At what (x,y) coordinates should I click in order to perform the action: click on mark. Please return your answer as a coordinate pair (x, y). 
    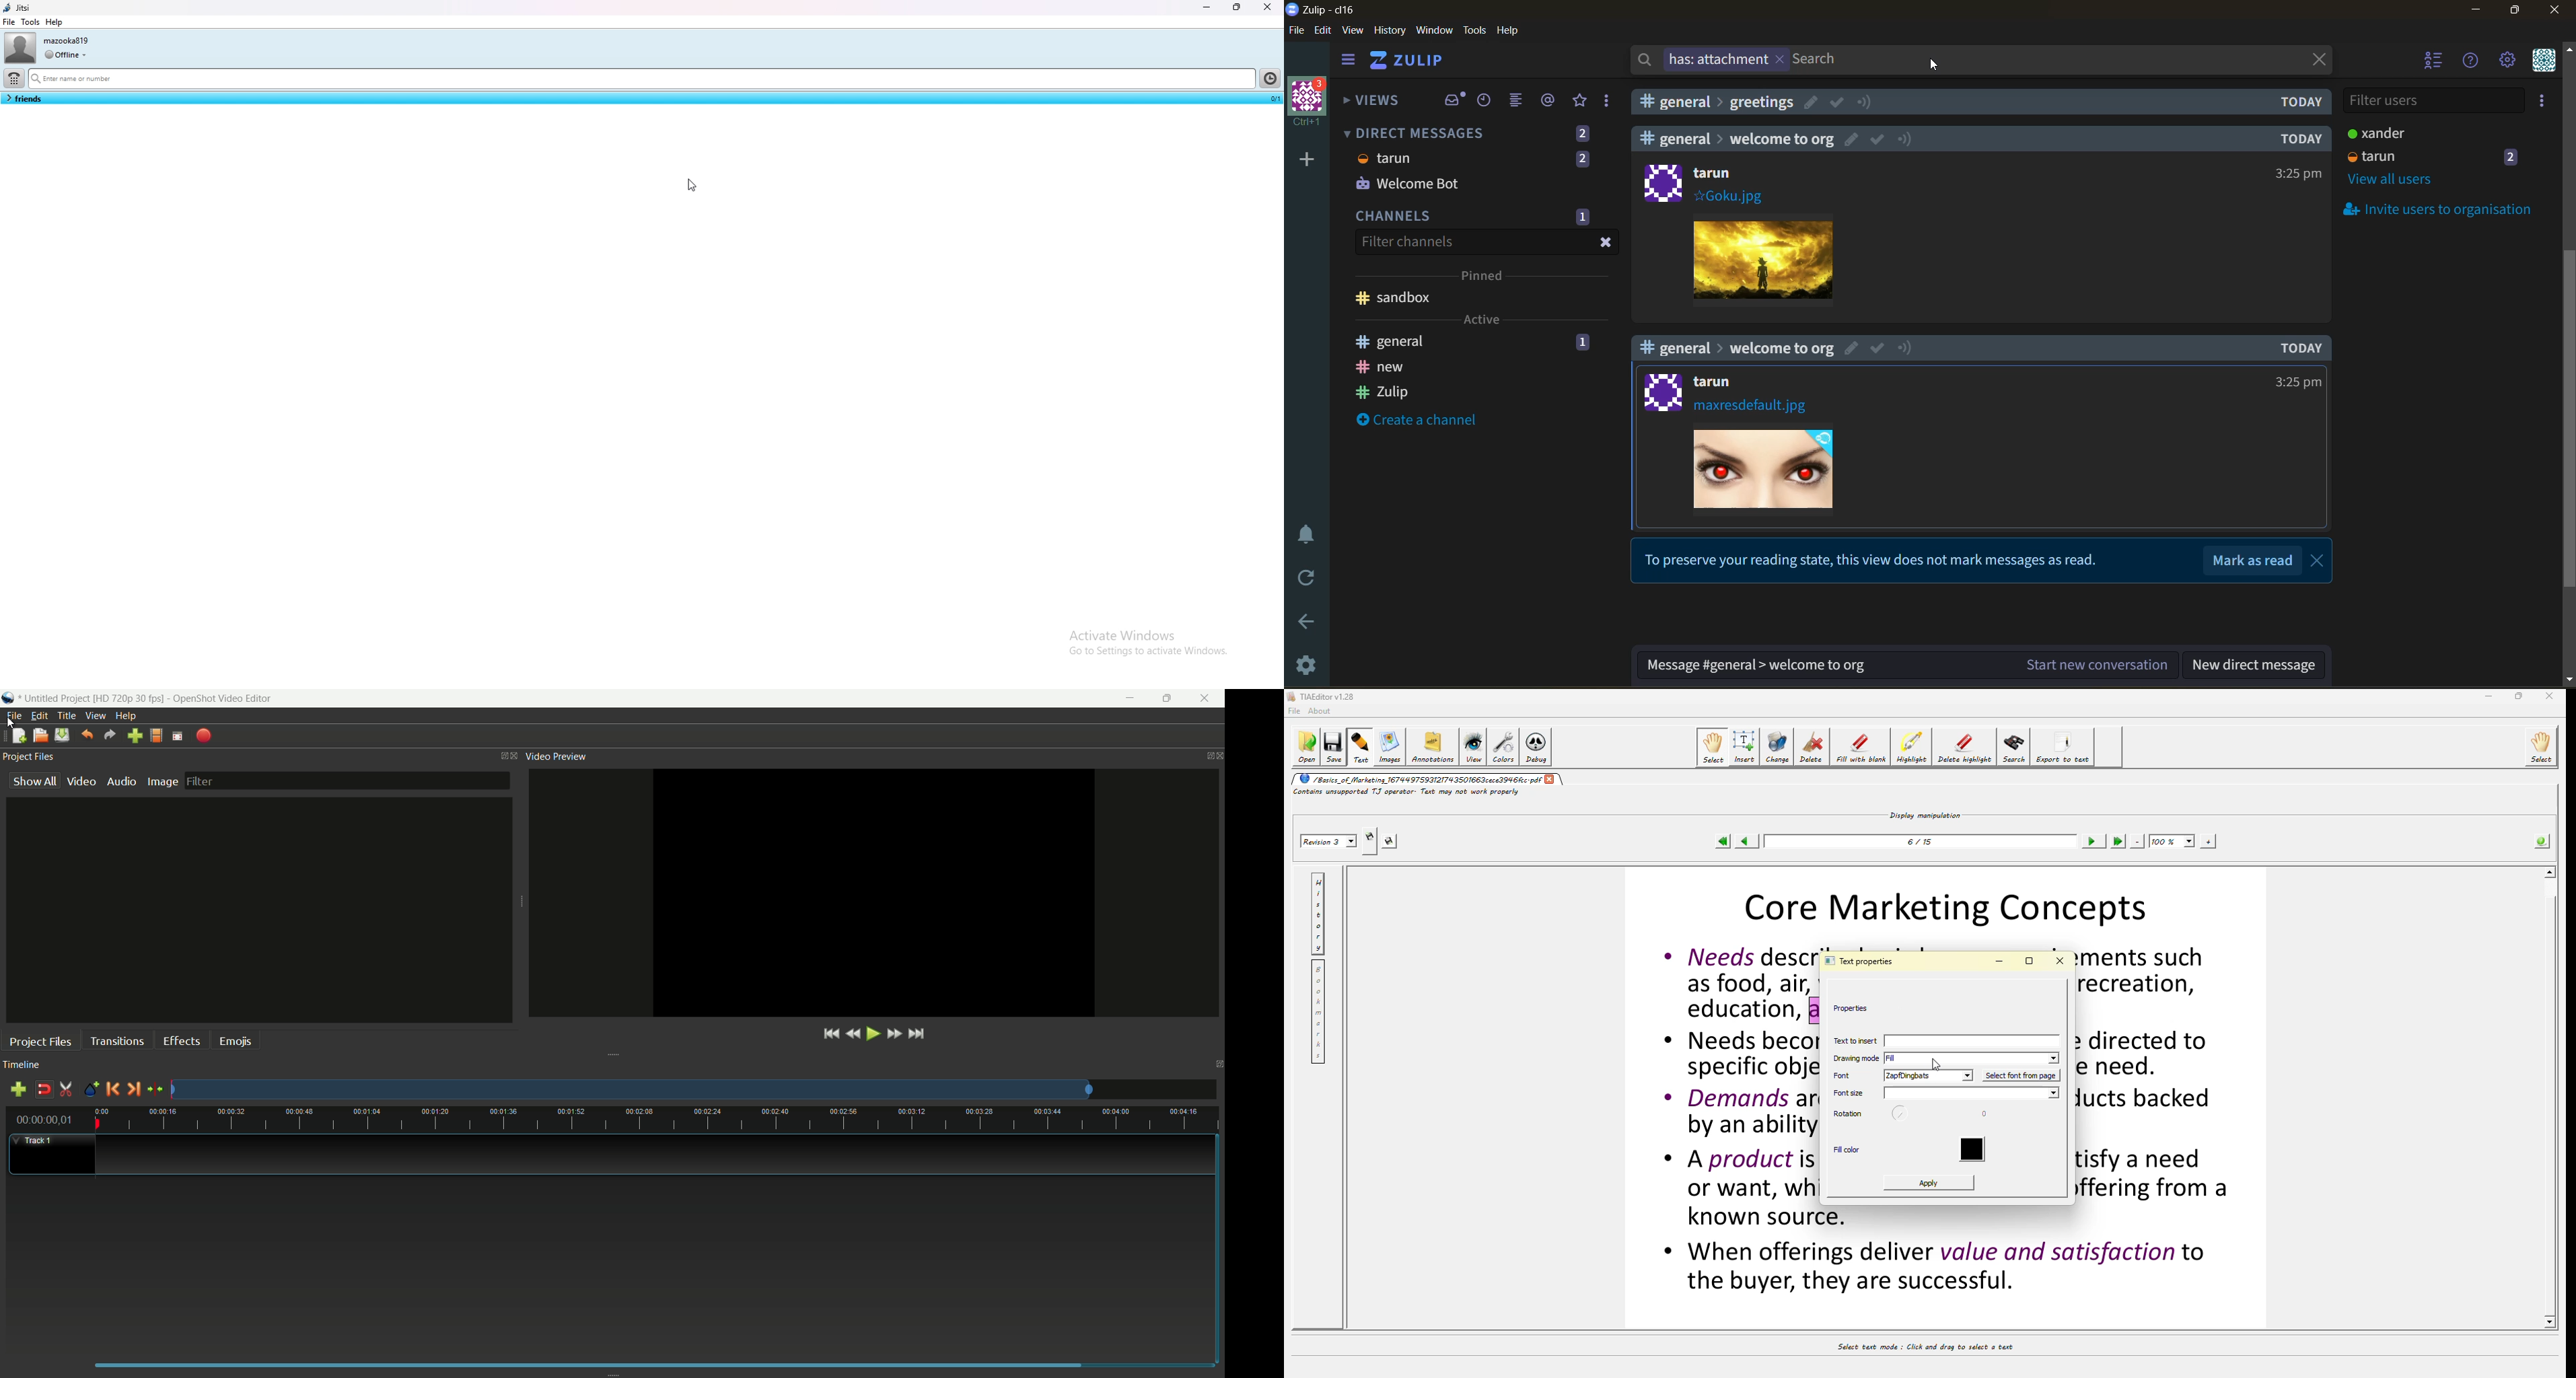
    Looking at the image, I should click on (1878, 141).